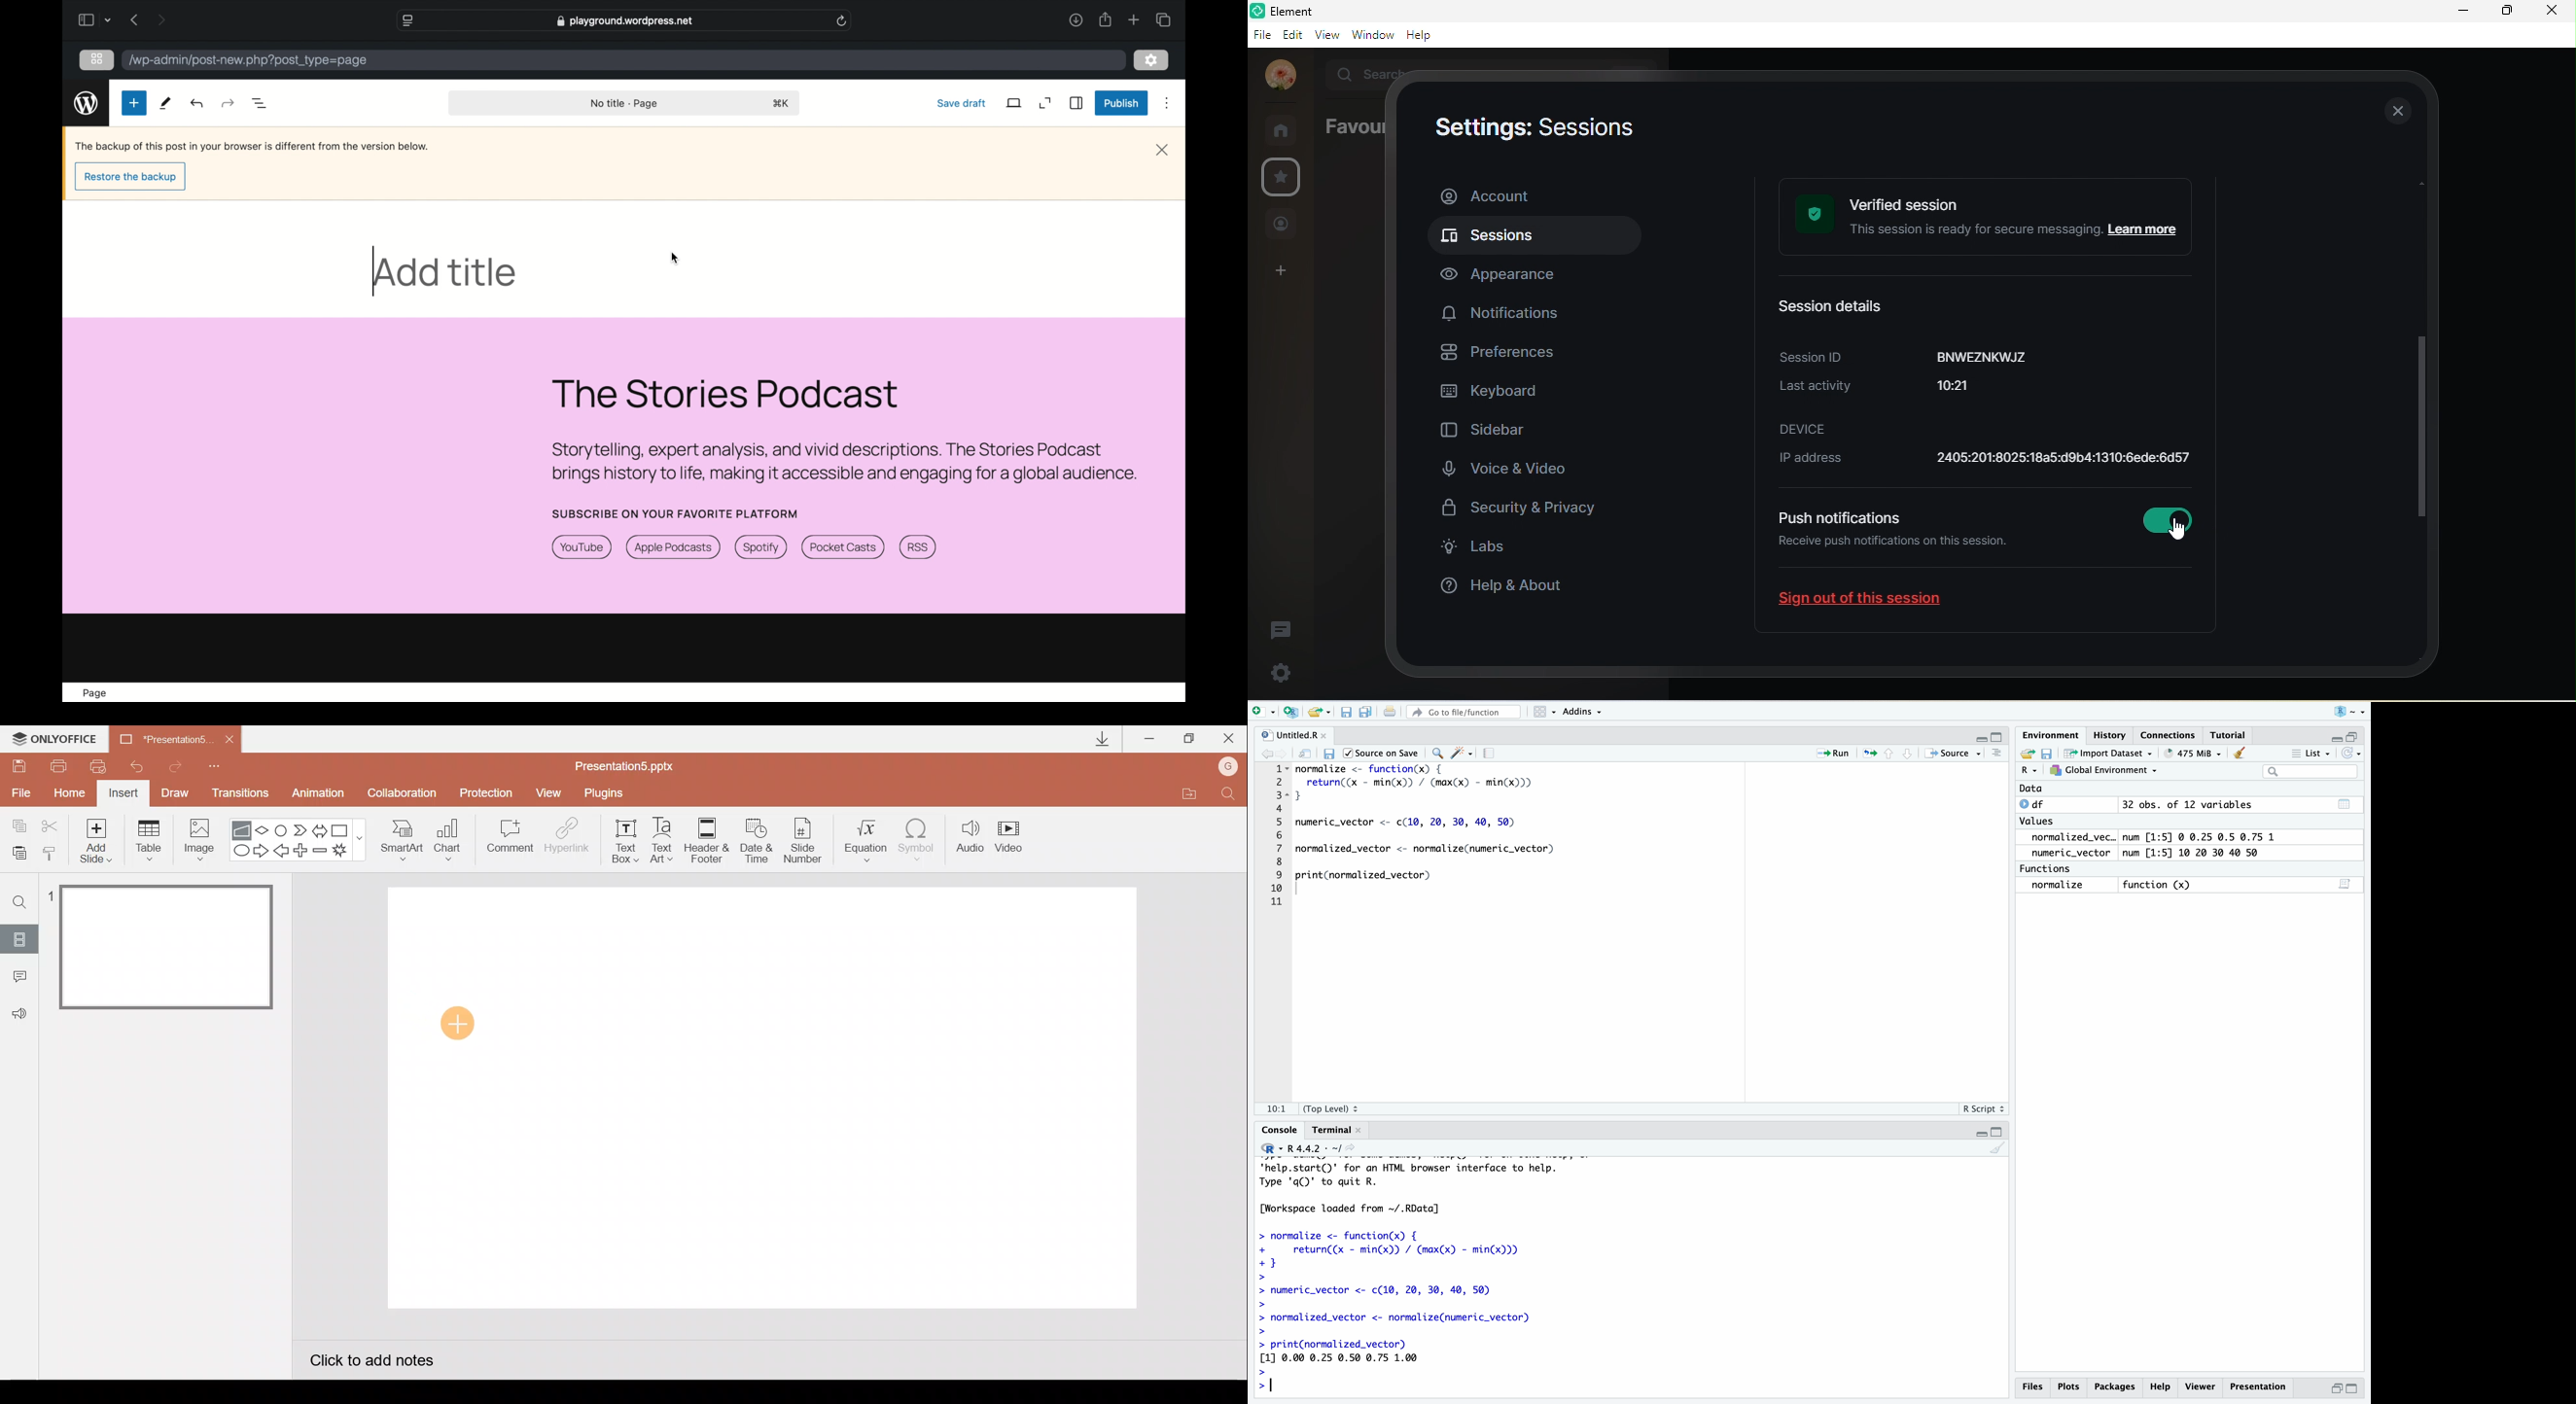 The image size is (2576, 1428). I want to click on Chevron, so click(302, 831).